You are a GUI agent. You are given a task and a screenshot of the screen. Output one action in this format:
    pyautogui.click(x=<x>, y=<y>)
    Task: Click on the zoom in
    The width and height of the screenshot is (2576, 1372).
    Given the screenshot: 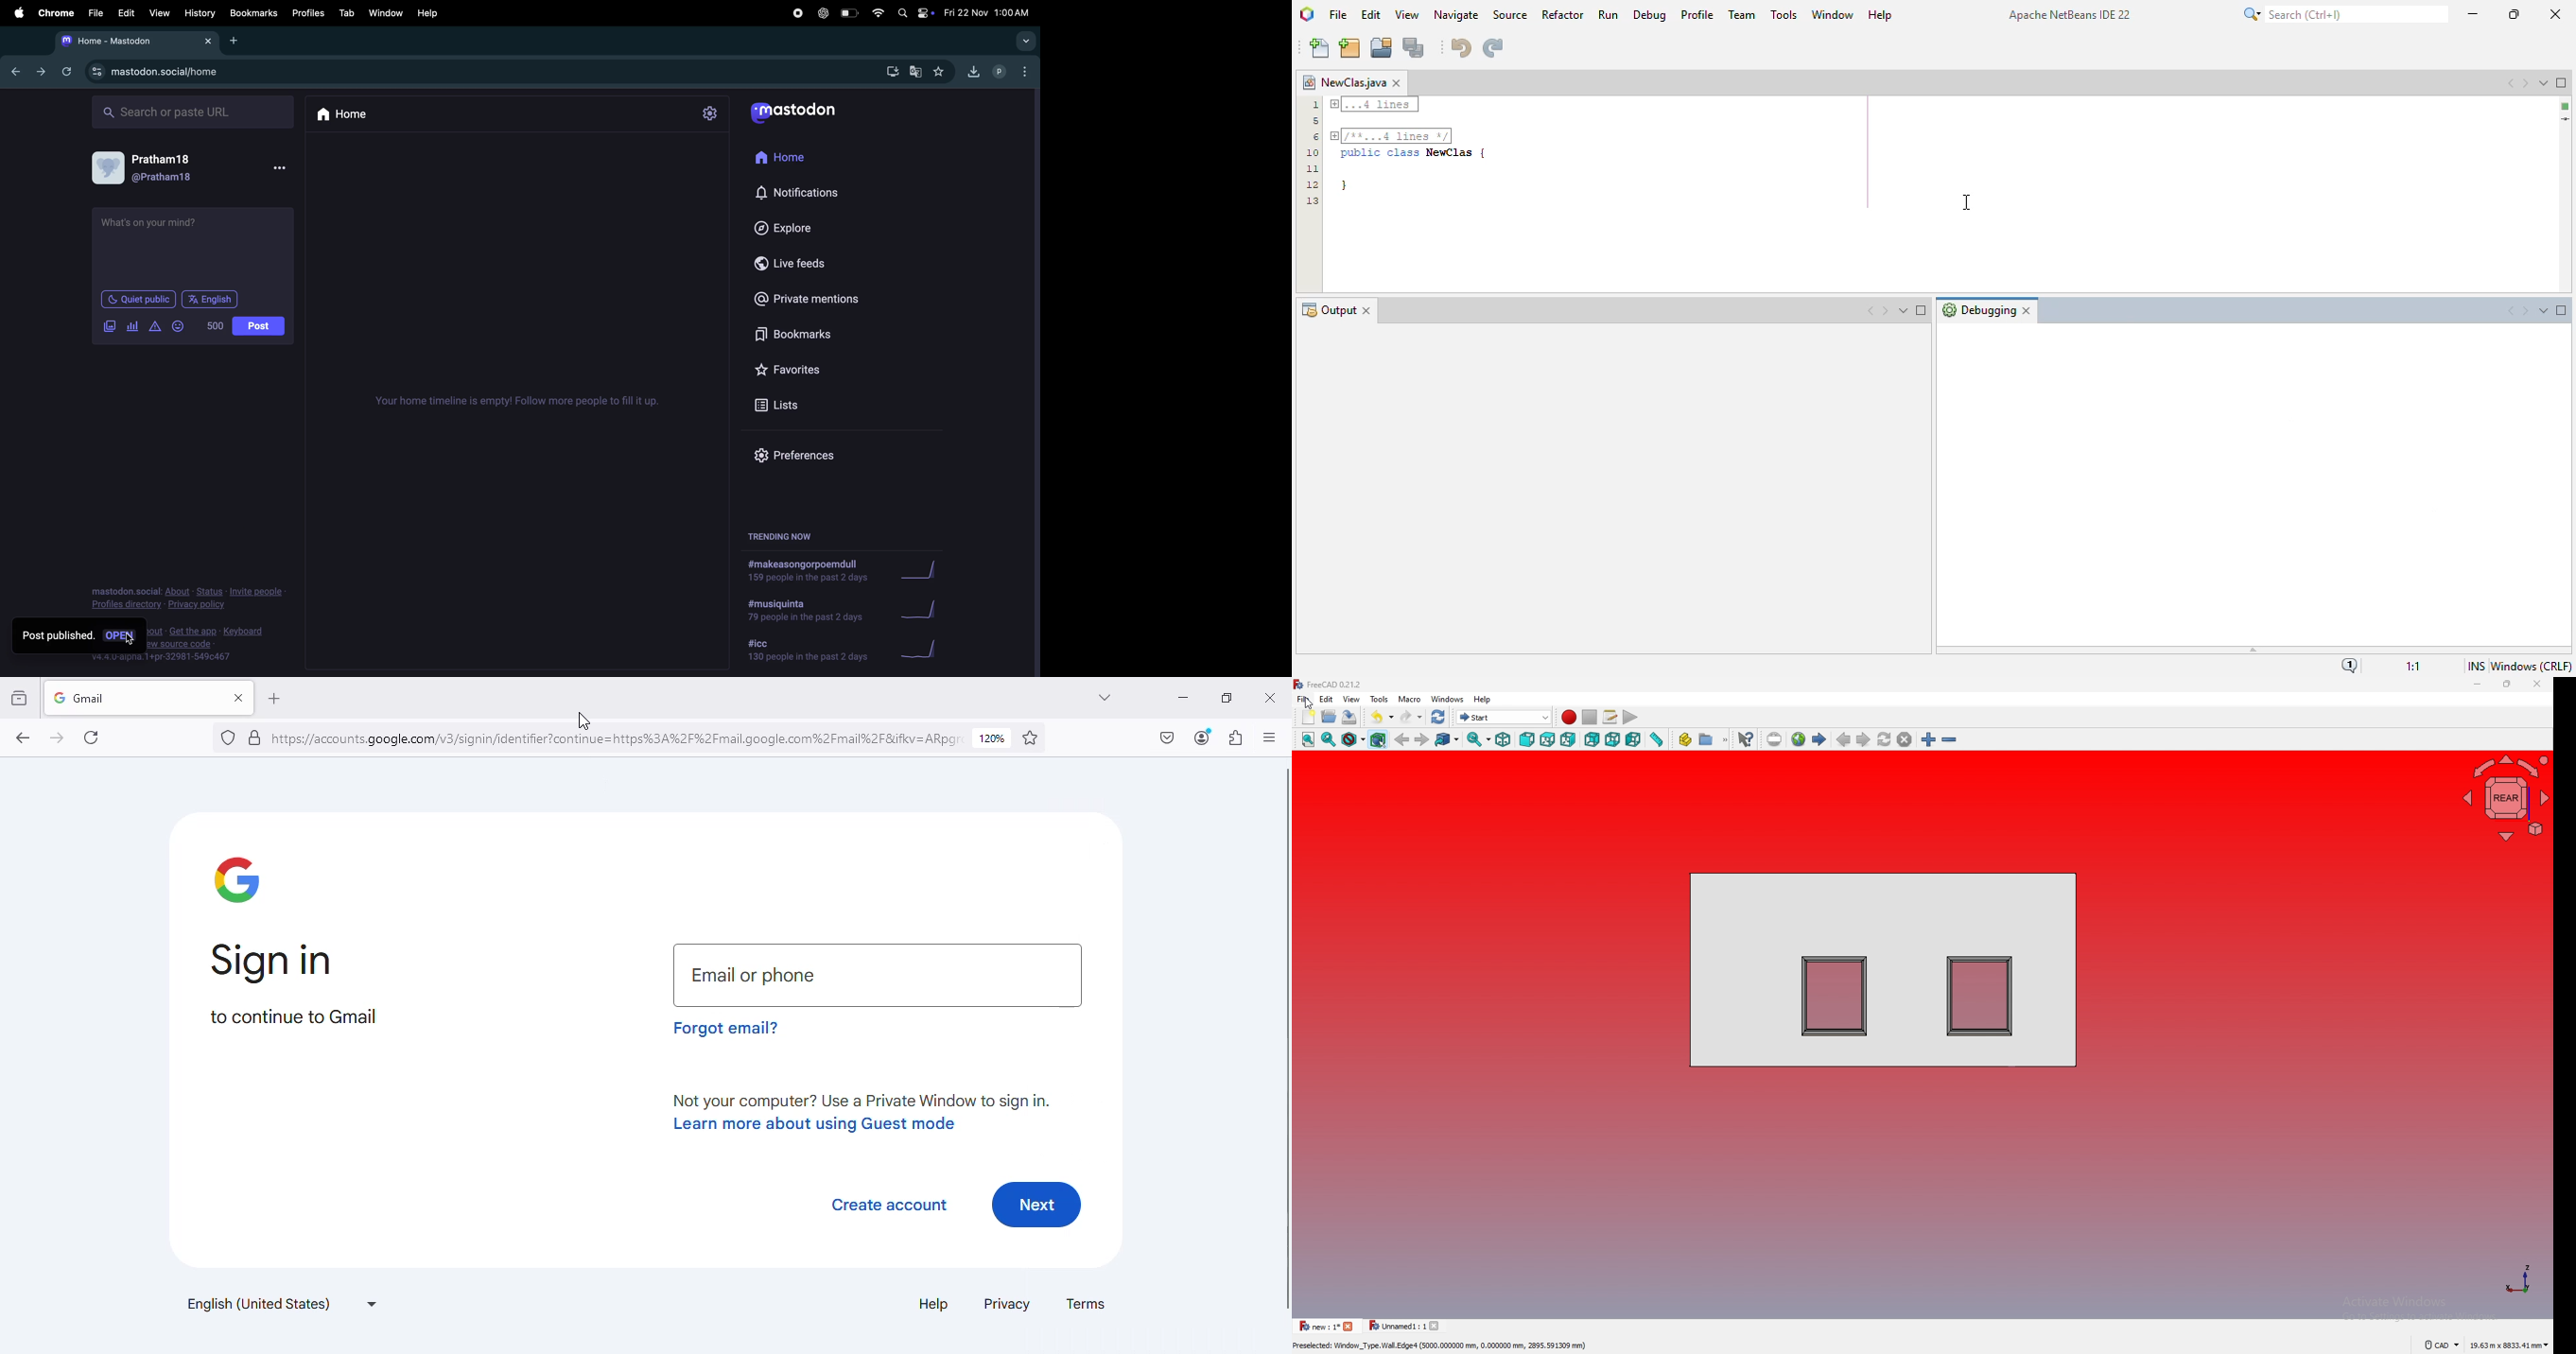 What is the action you would take?
    pyautogui.click(x=1929, y=739)
    